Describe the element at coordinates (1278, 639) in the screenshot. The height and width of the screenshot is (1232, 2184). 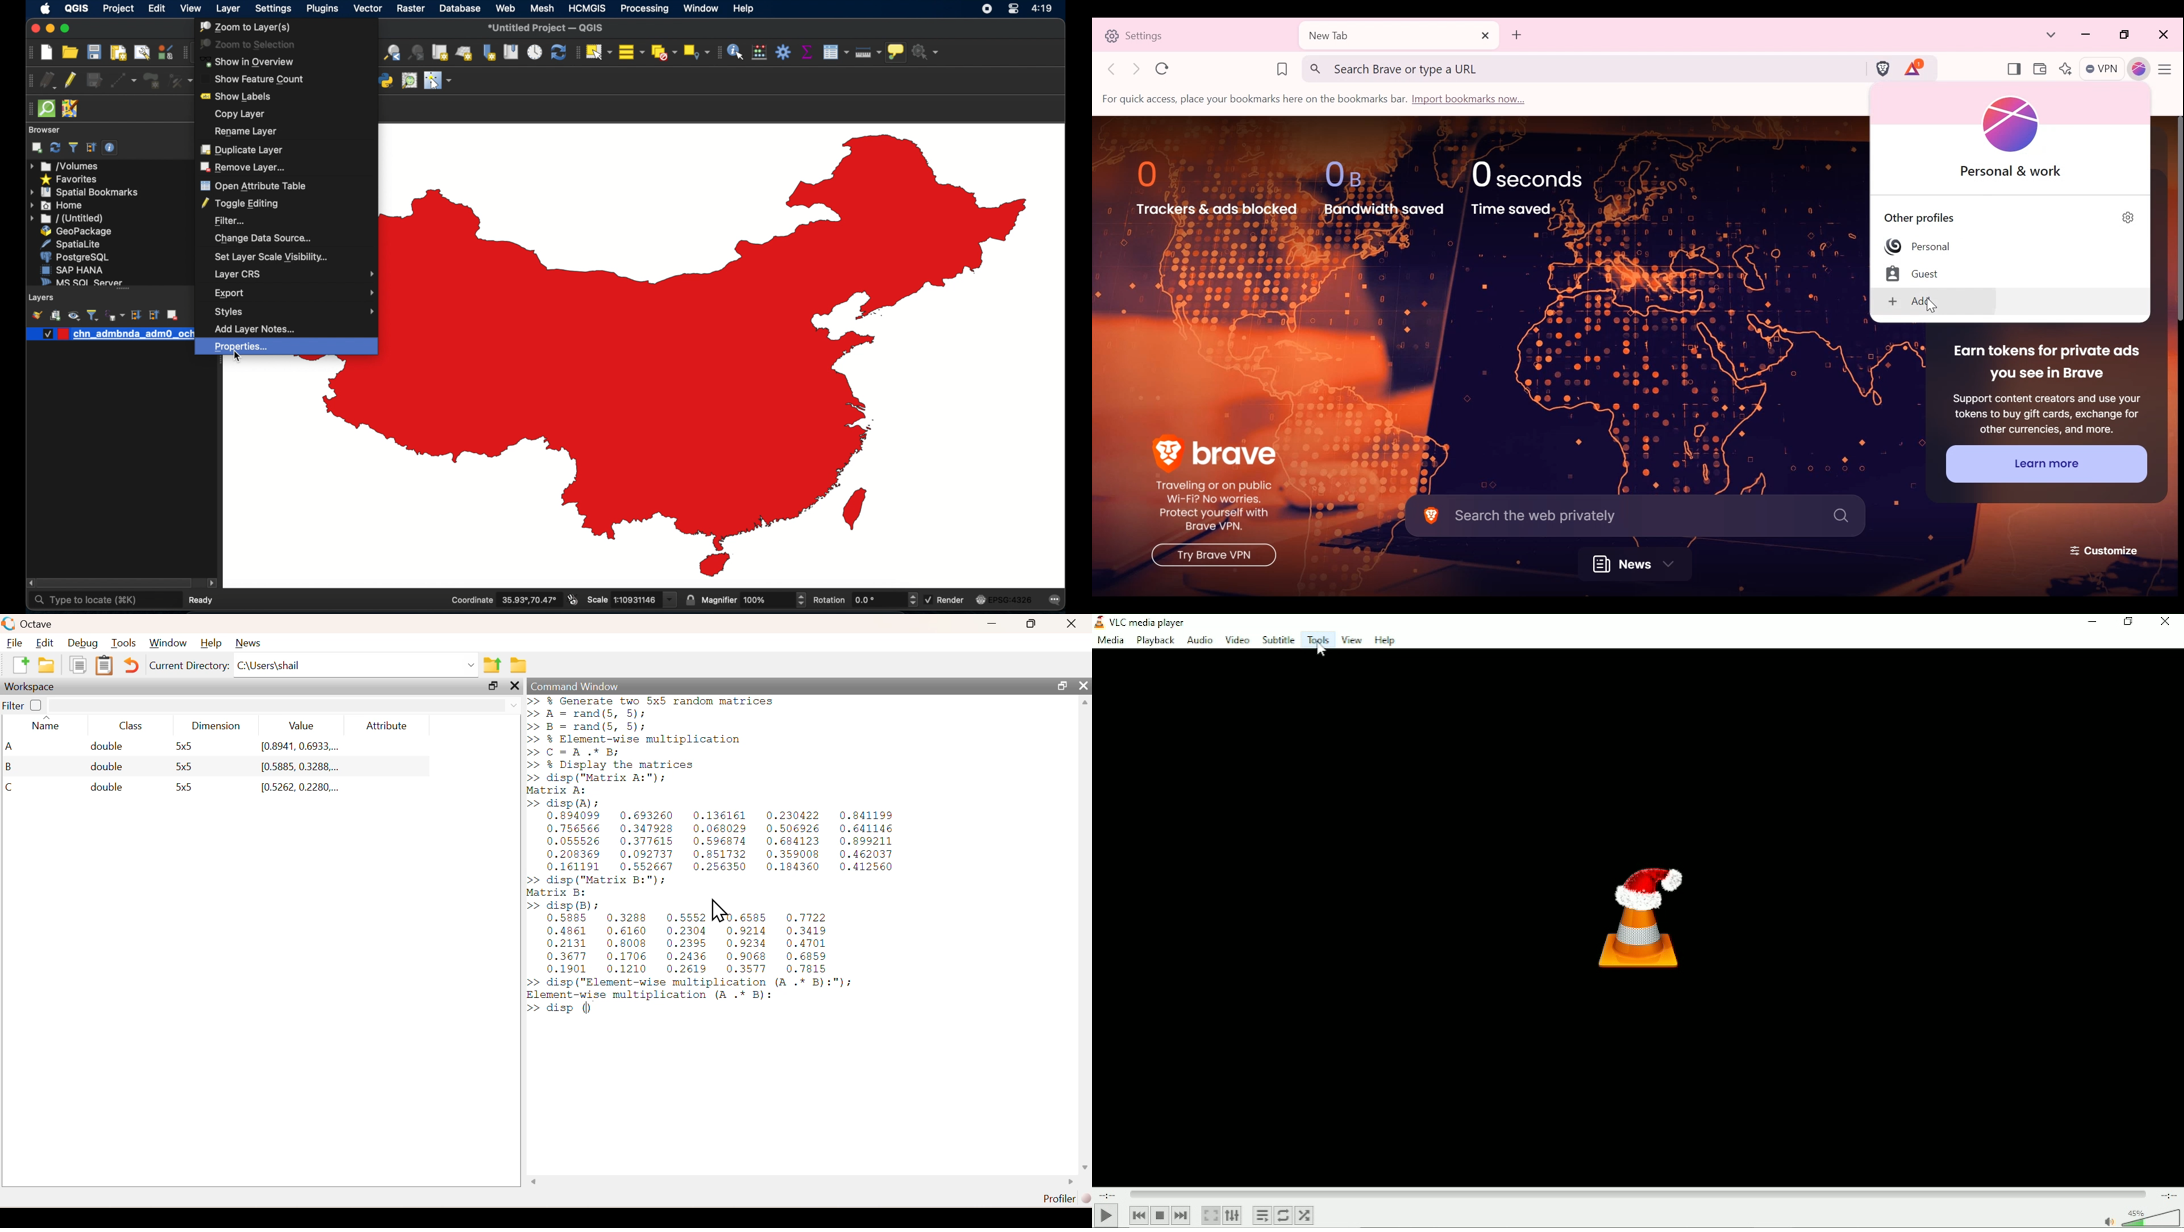
I see `subtitle` at that location.